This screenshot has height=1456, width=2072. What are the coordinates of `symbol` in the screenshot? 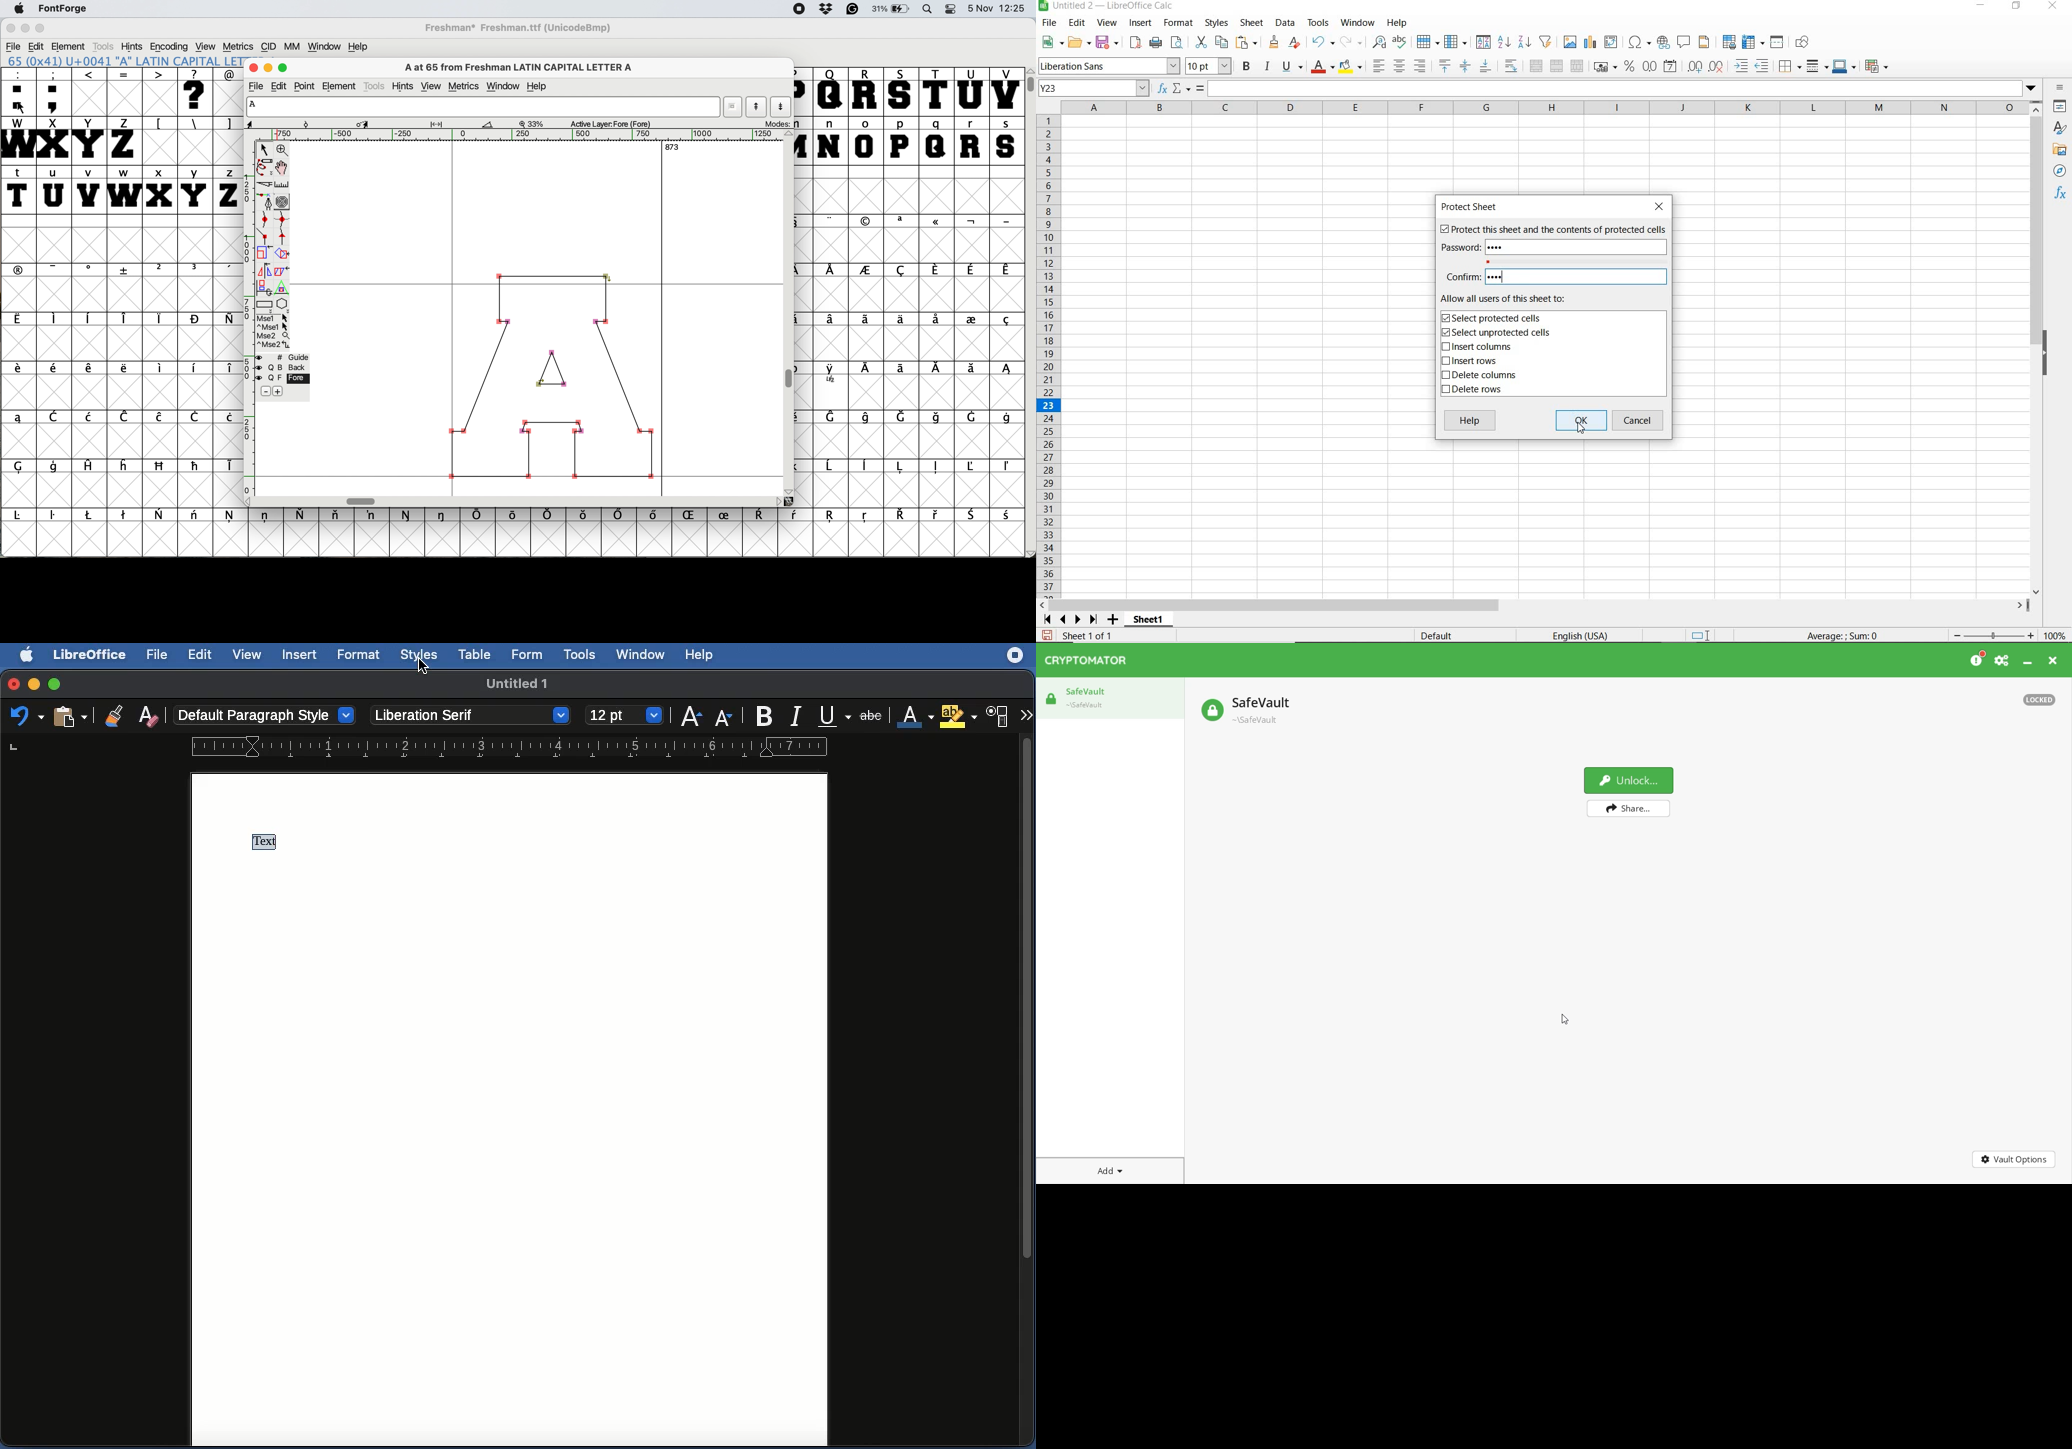 It's located at (161, 319).